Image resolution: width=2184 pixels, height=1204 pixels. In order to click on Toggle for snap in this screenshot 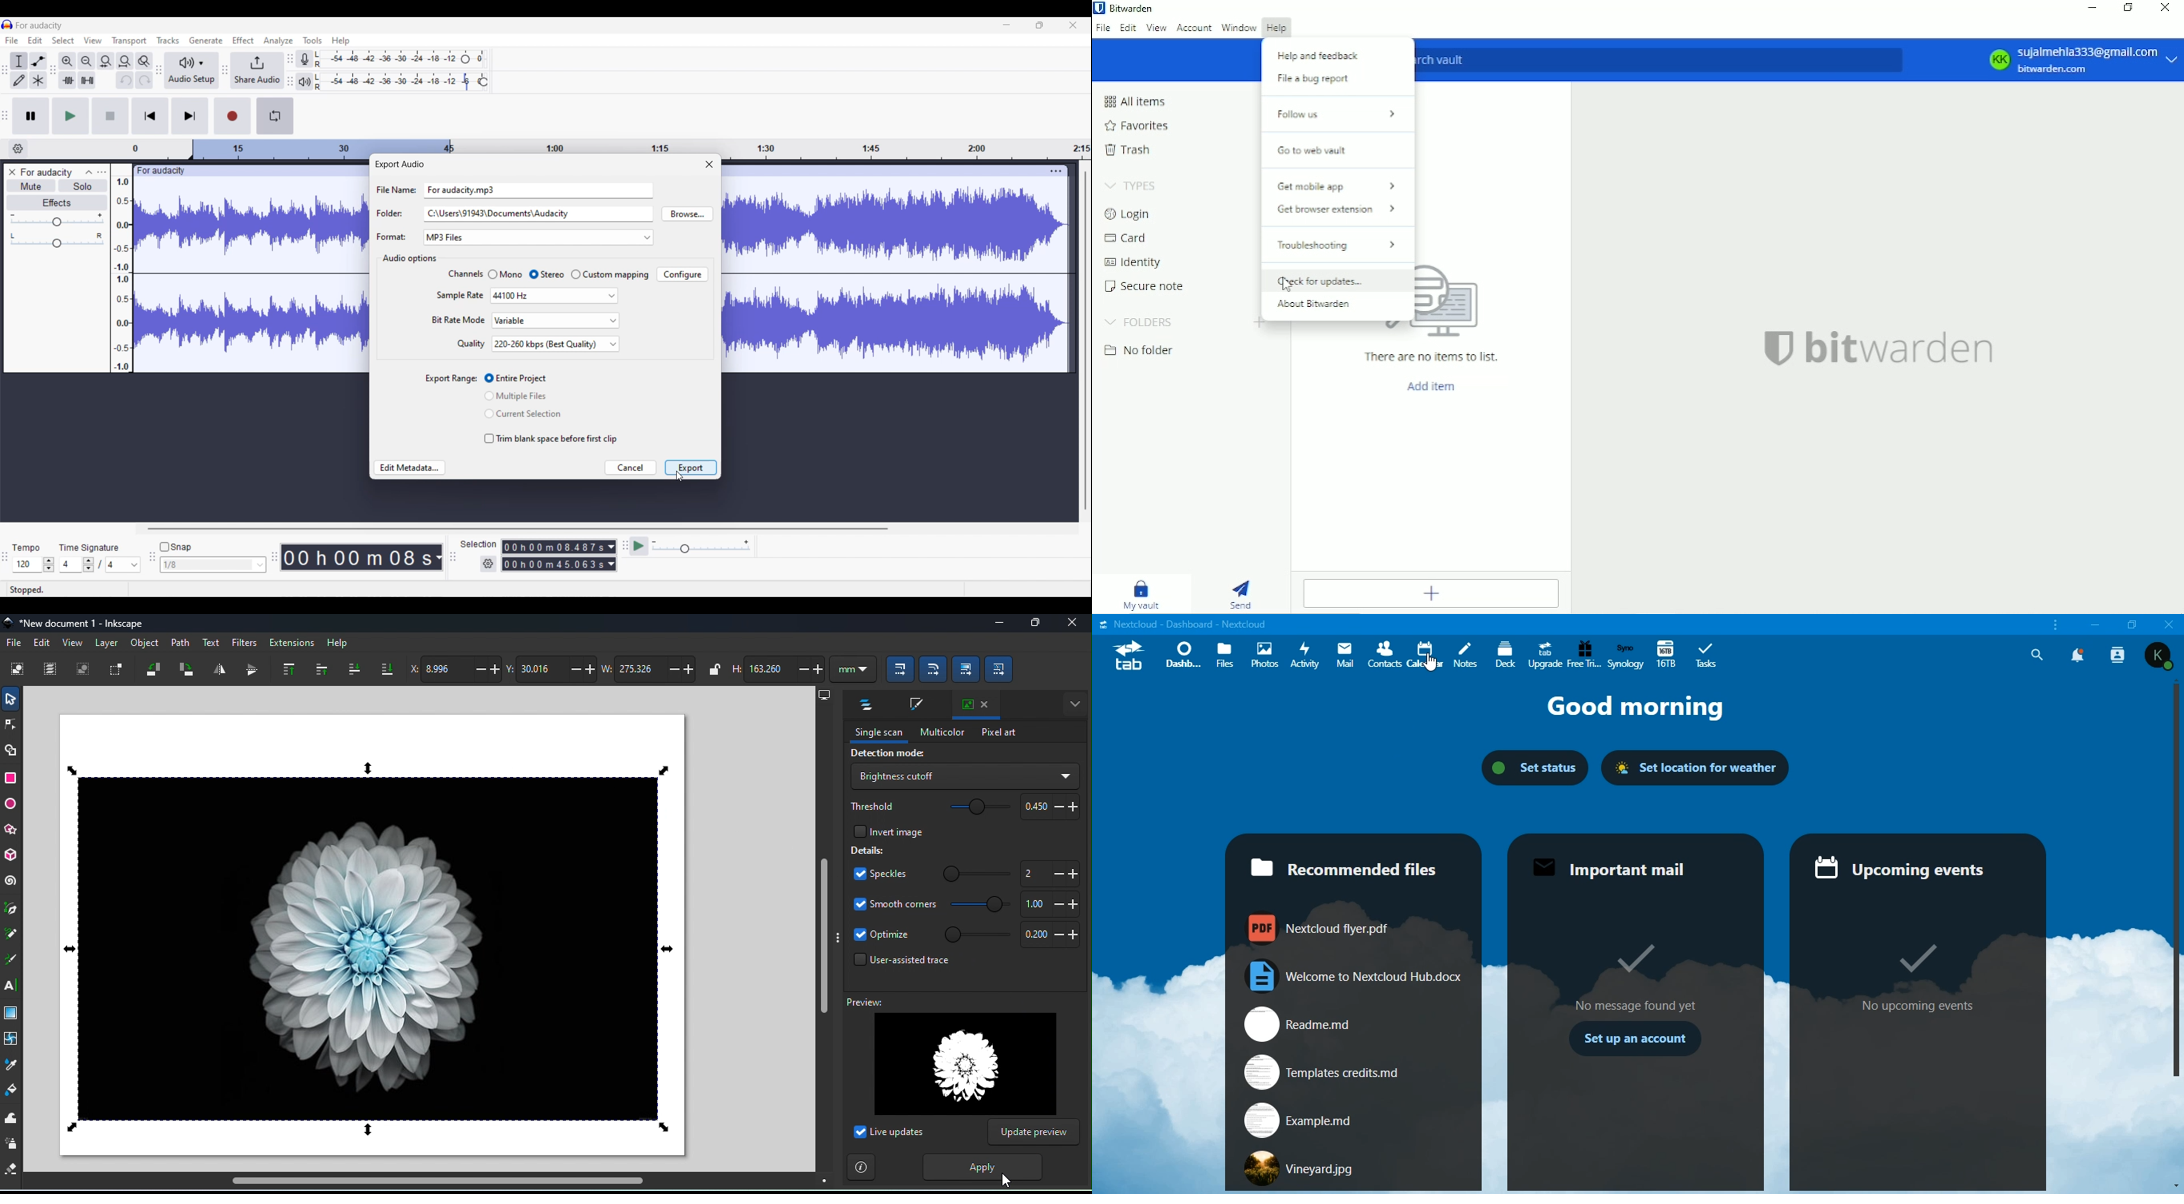, I will do `click(176, 547)`.